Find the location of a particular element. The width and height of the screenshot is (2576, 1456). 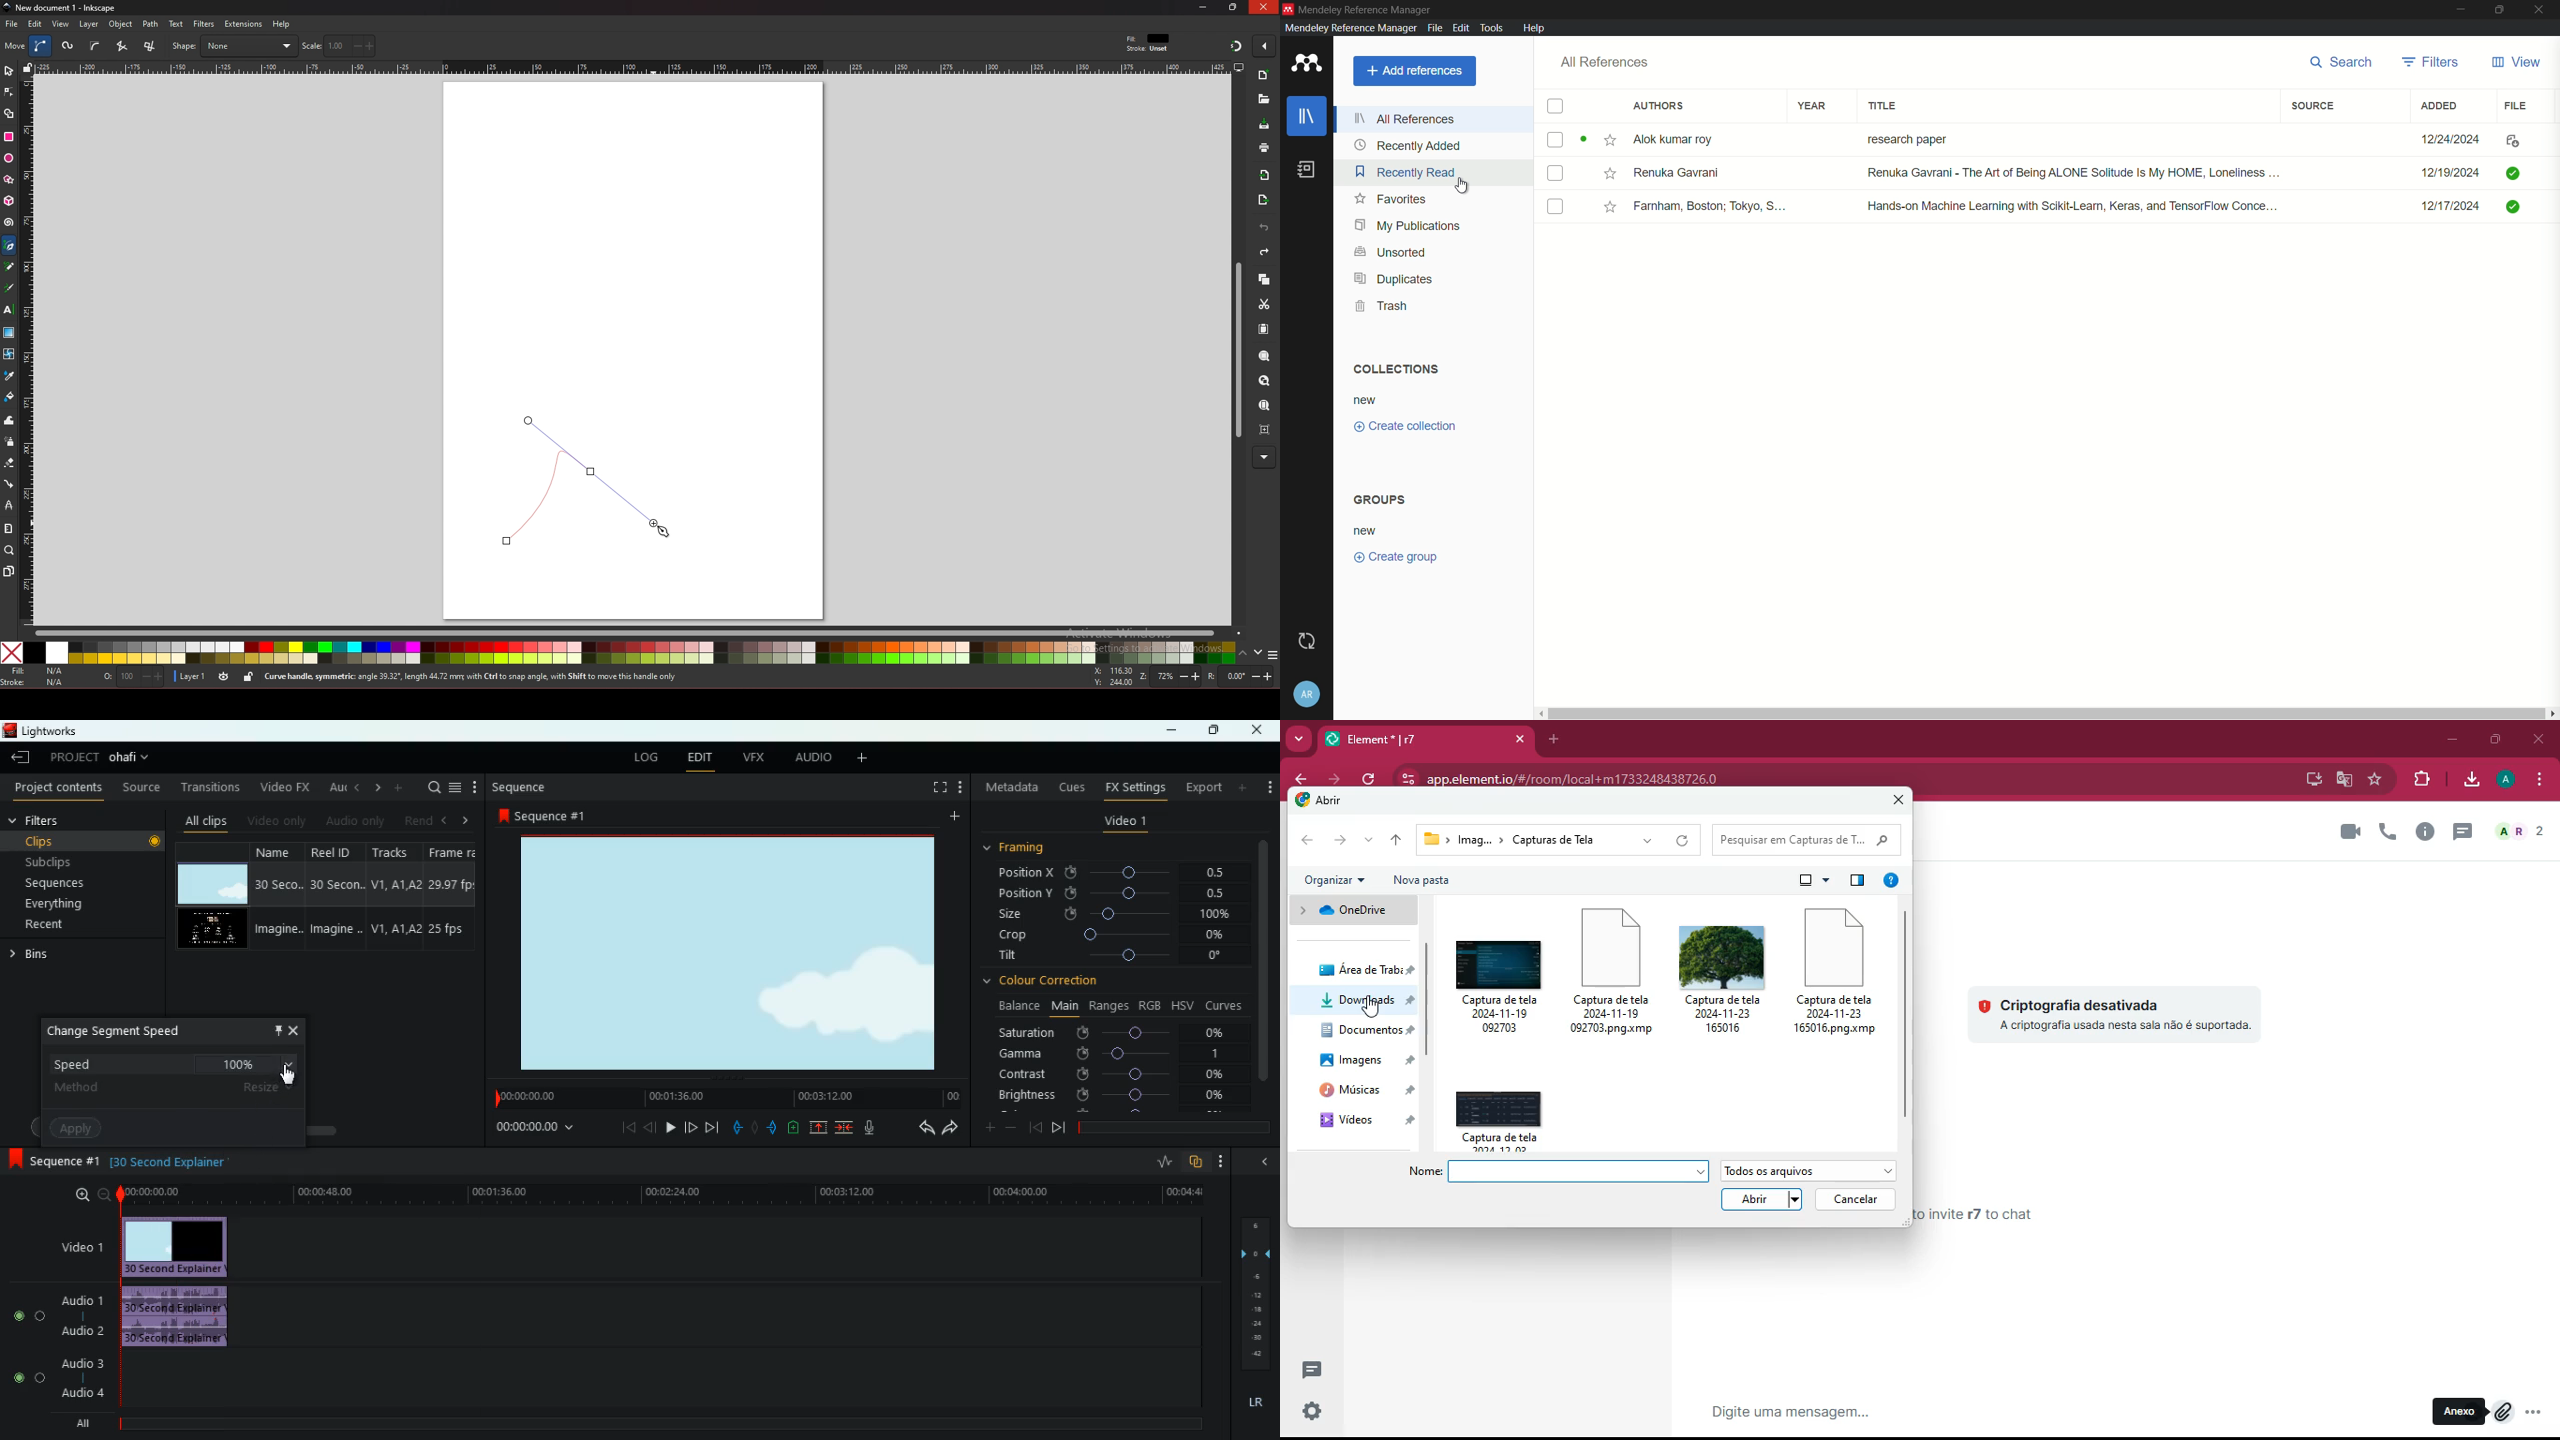

video is located at coordinates (214, 884).